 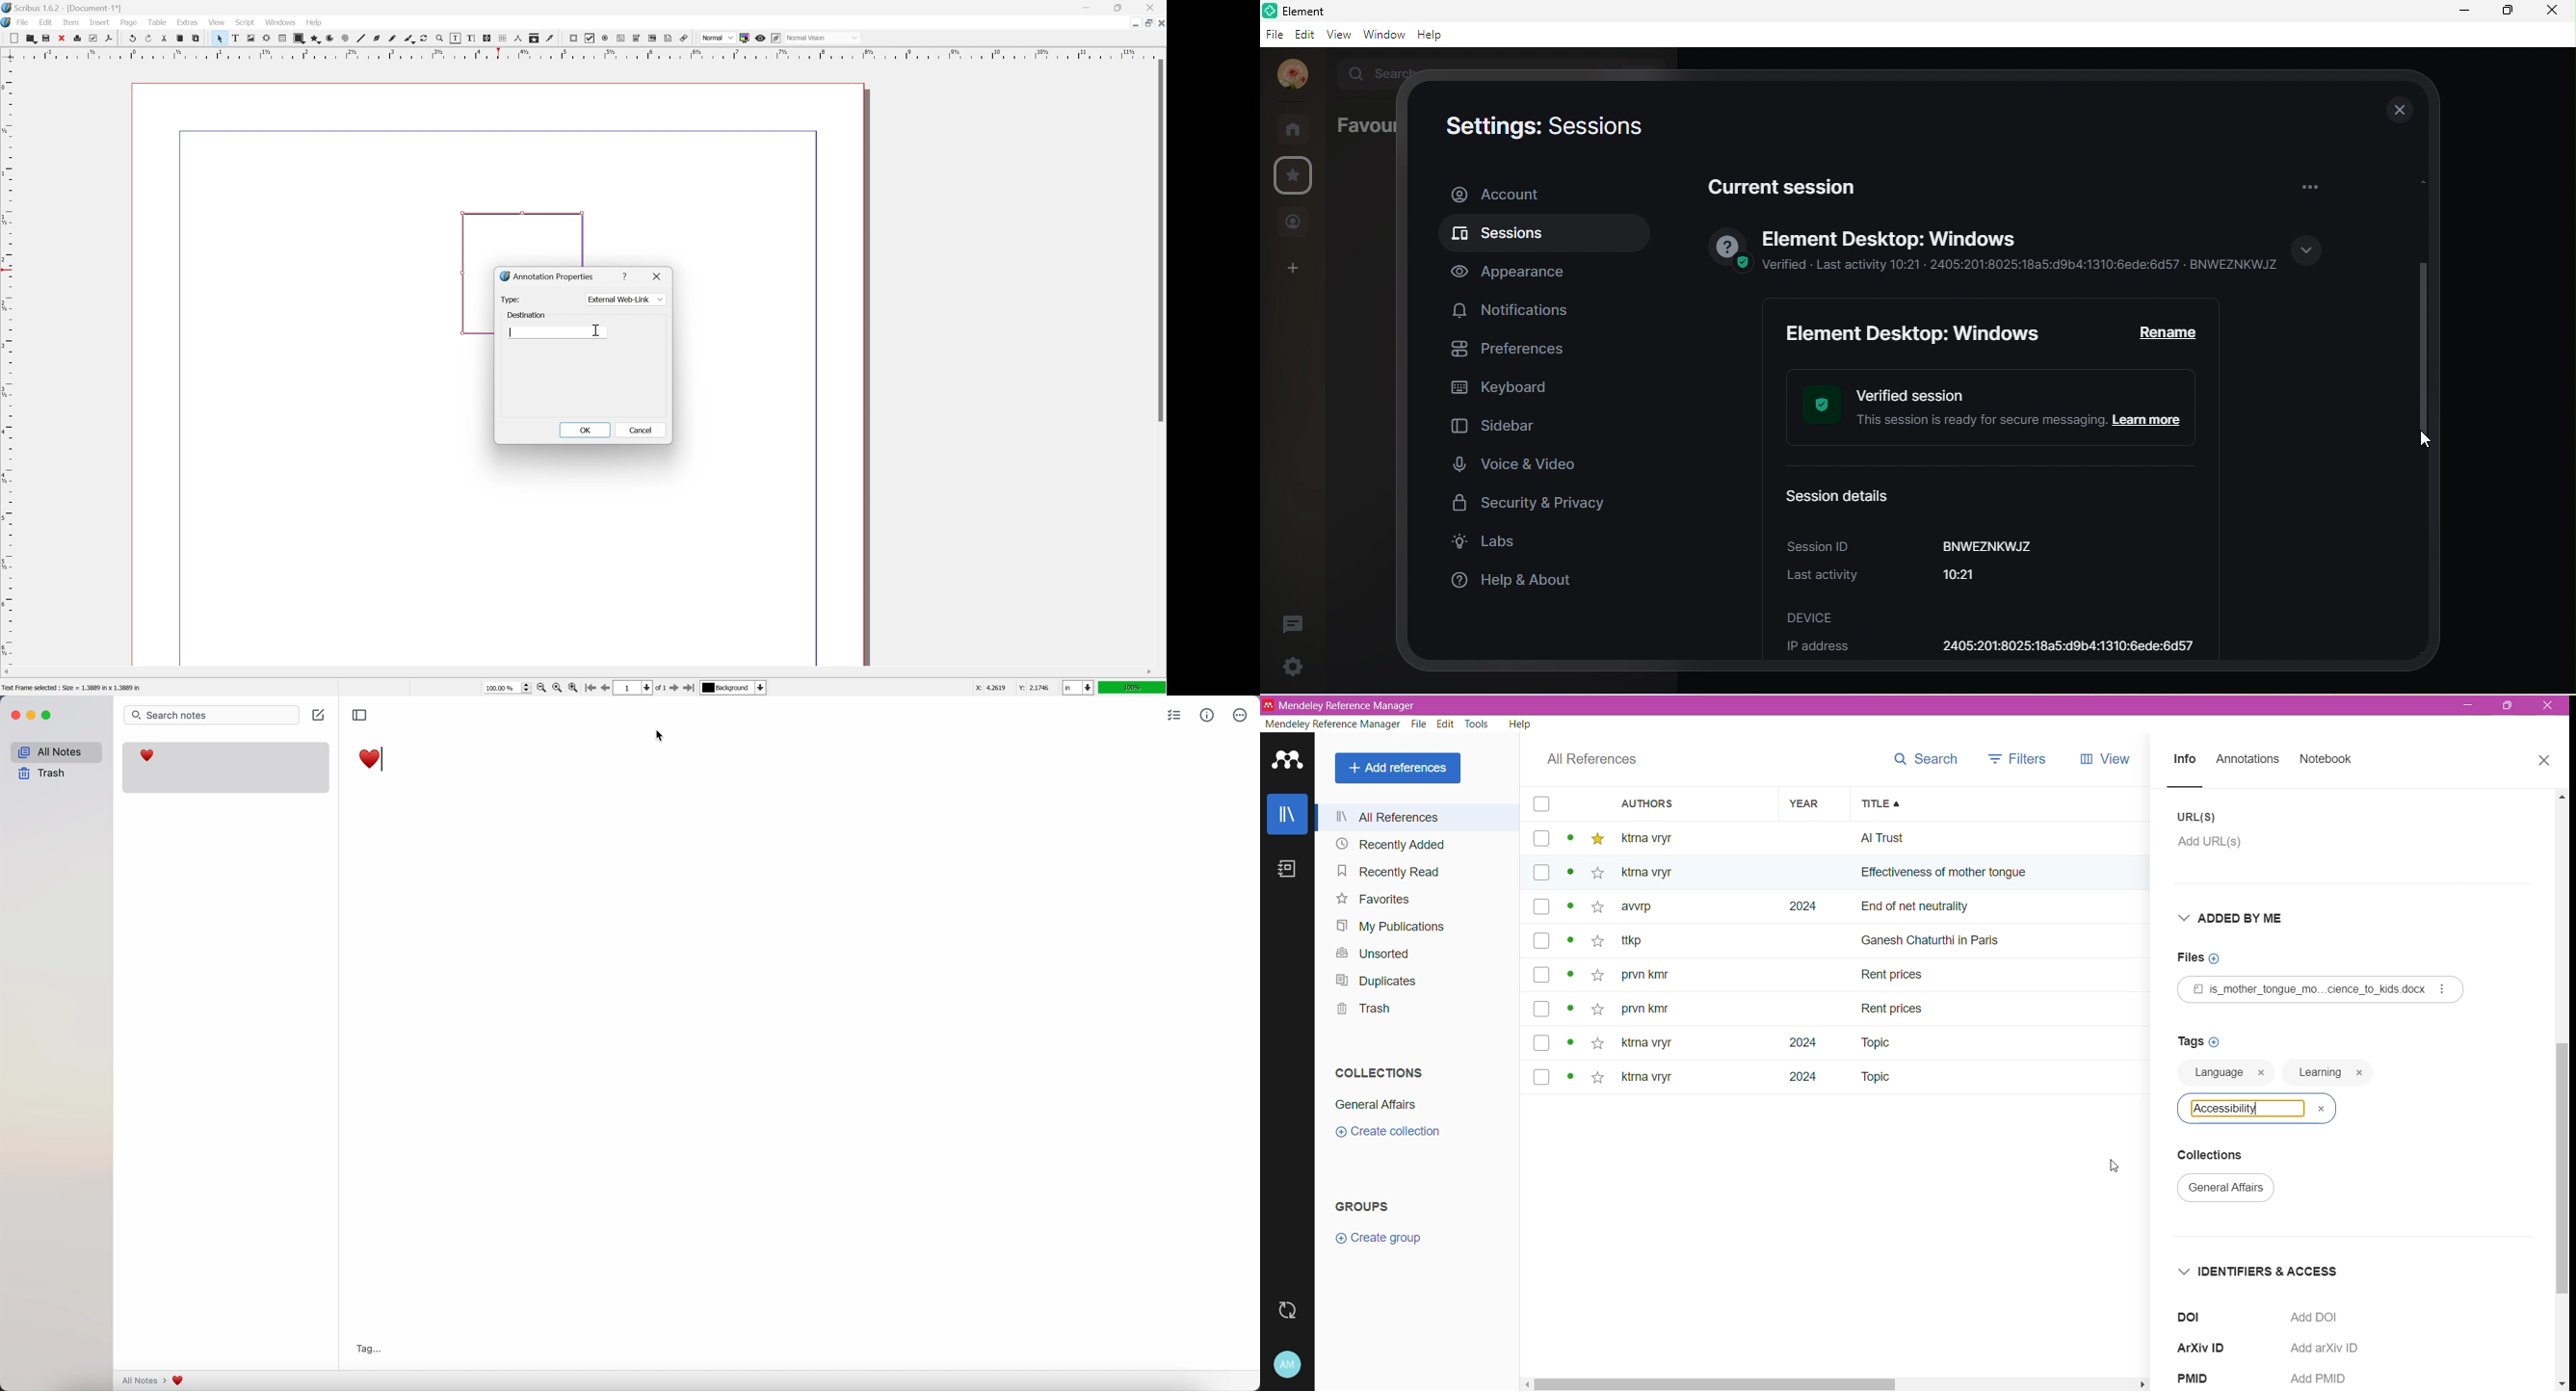 I want to click on sidebar, so click(x=1499, y=429).